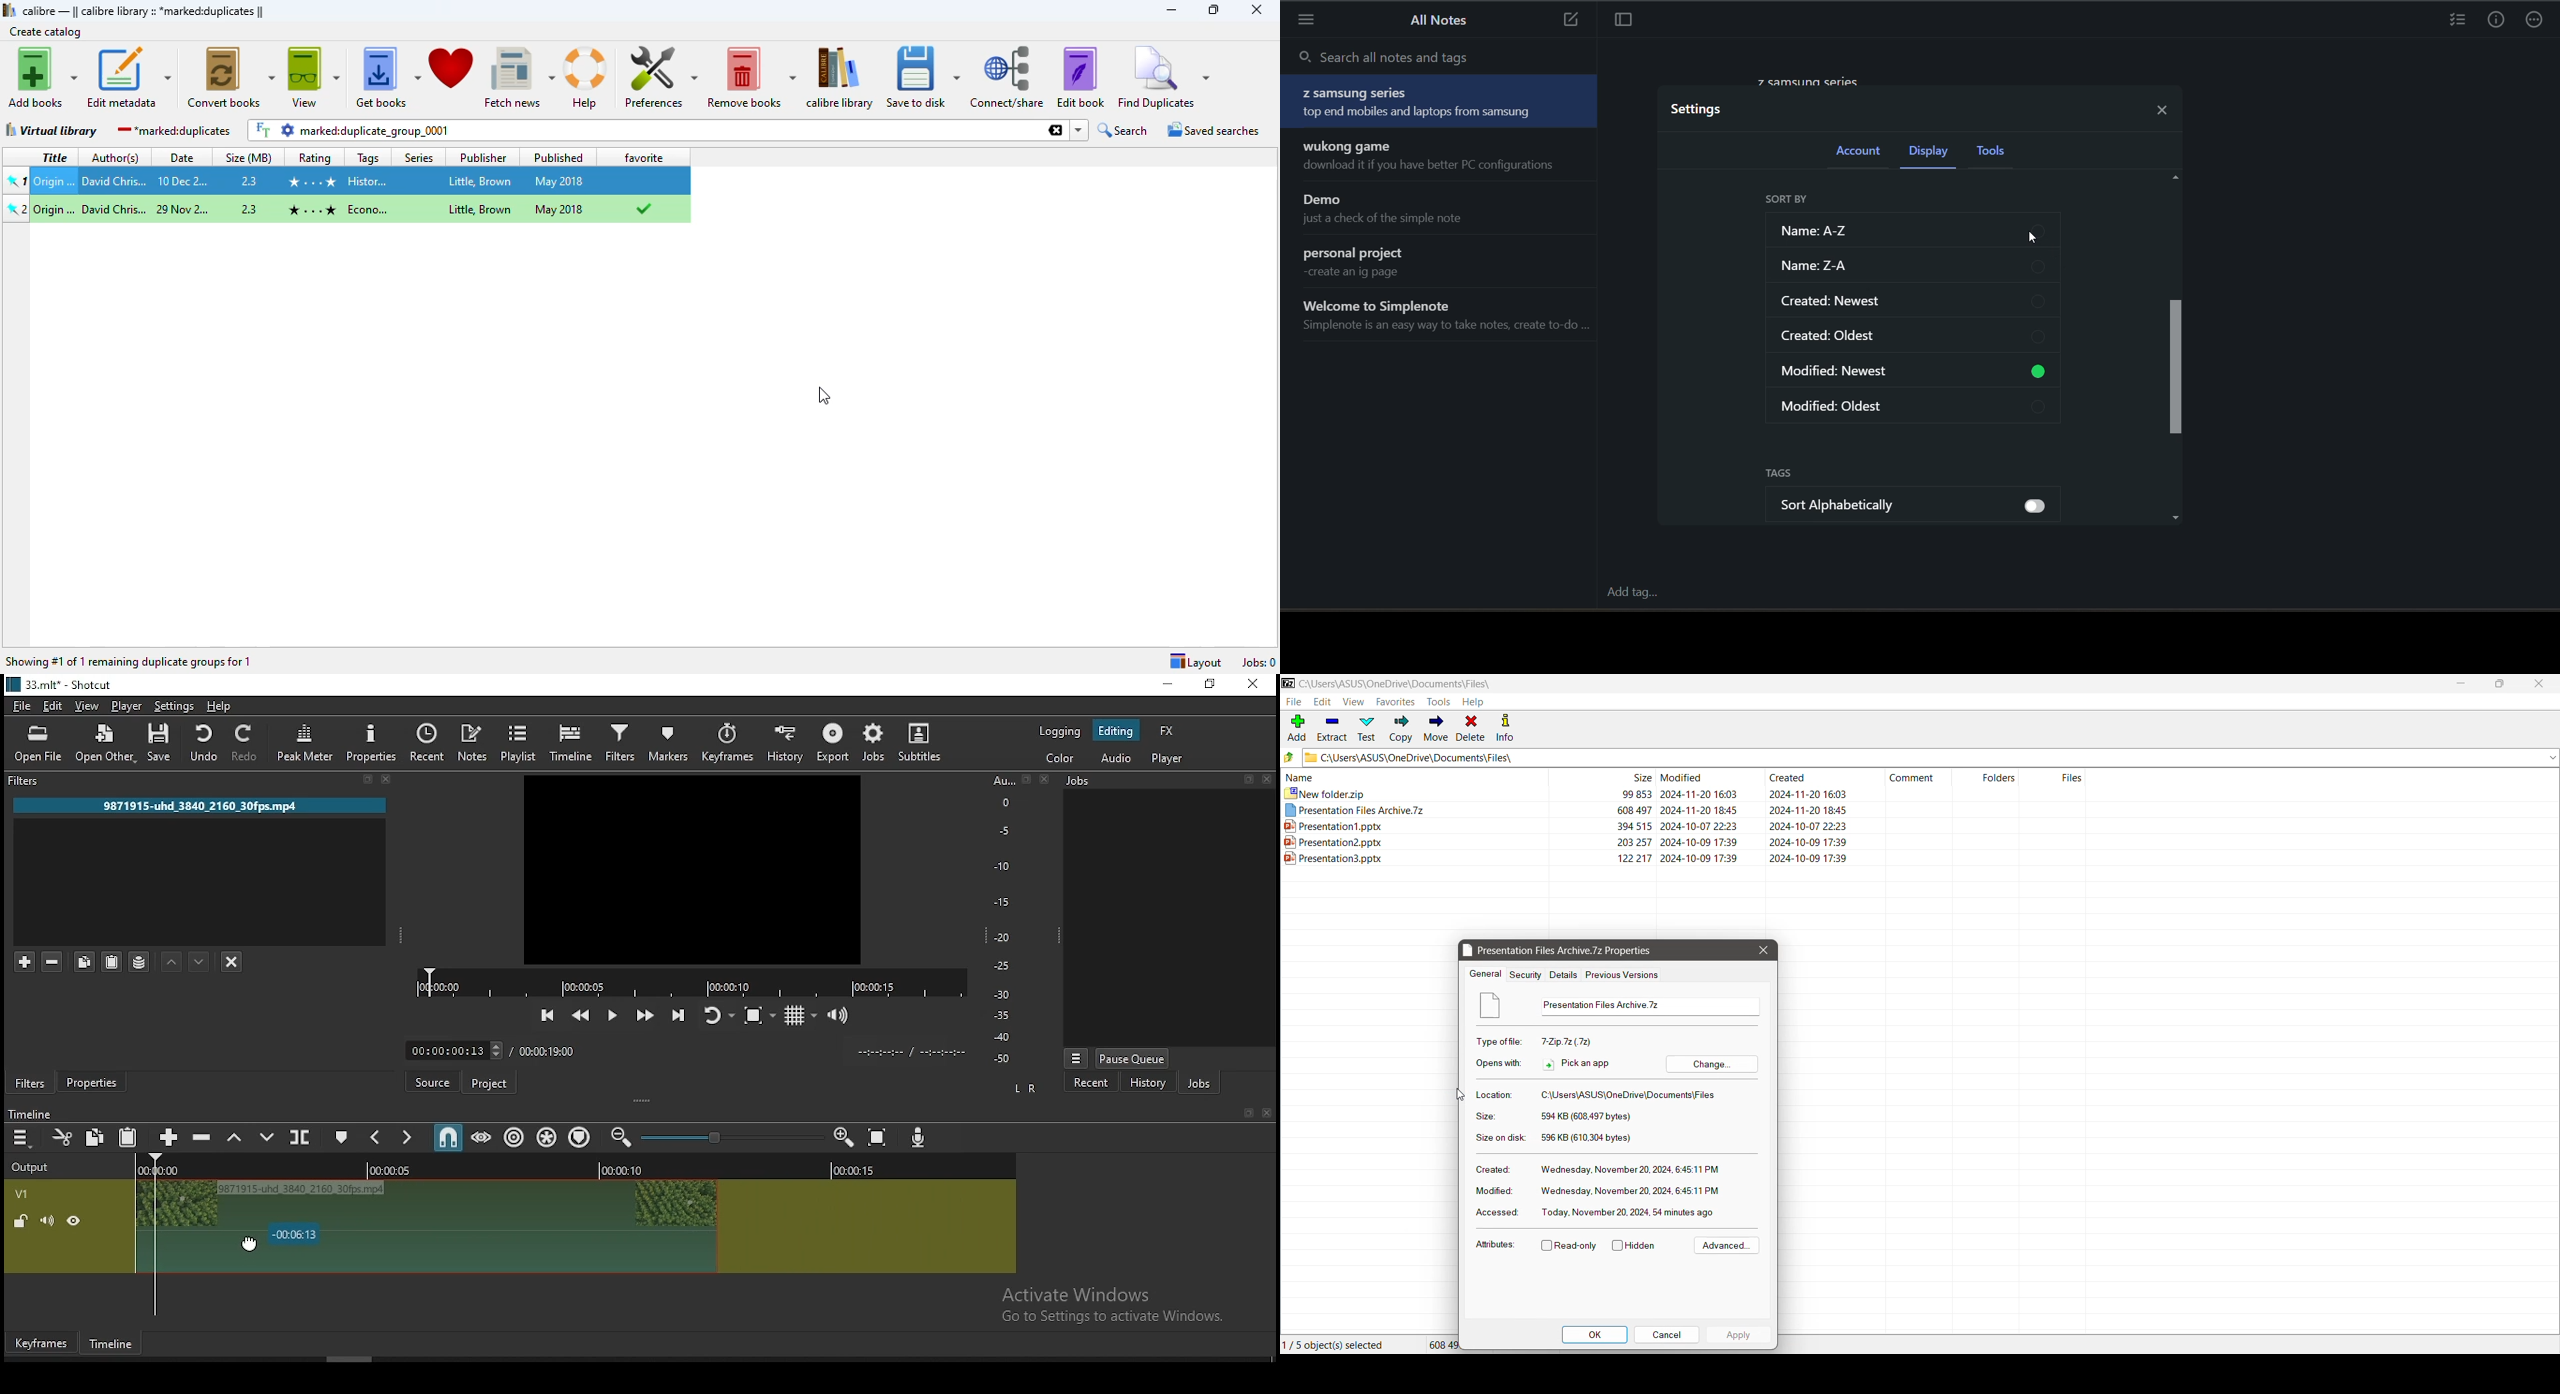  Describe the element at coordinates (1117, 758) in the screenshot. I see `audio` at that location.